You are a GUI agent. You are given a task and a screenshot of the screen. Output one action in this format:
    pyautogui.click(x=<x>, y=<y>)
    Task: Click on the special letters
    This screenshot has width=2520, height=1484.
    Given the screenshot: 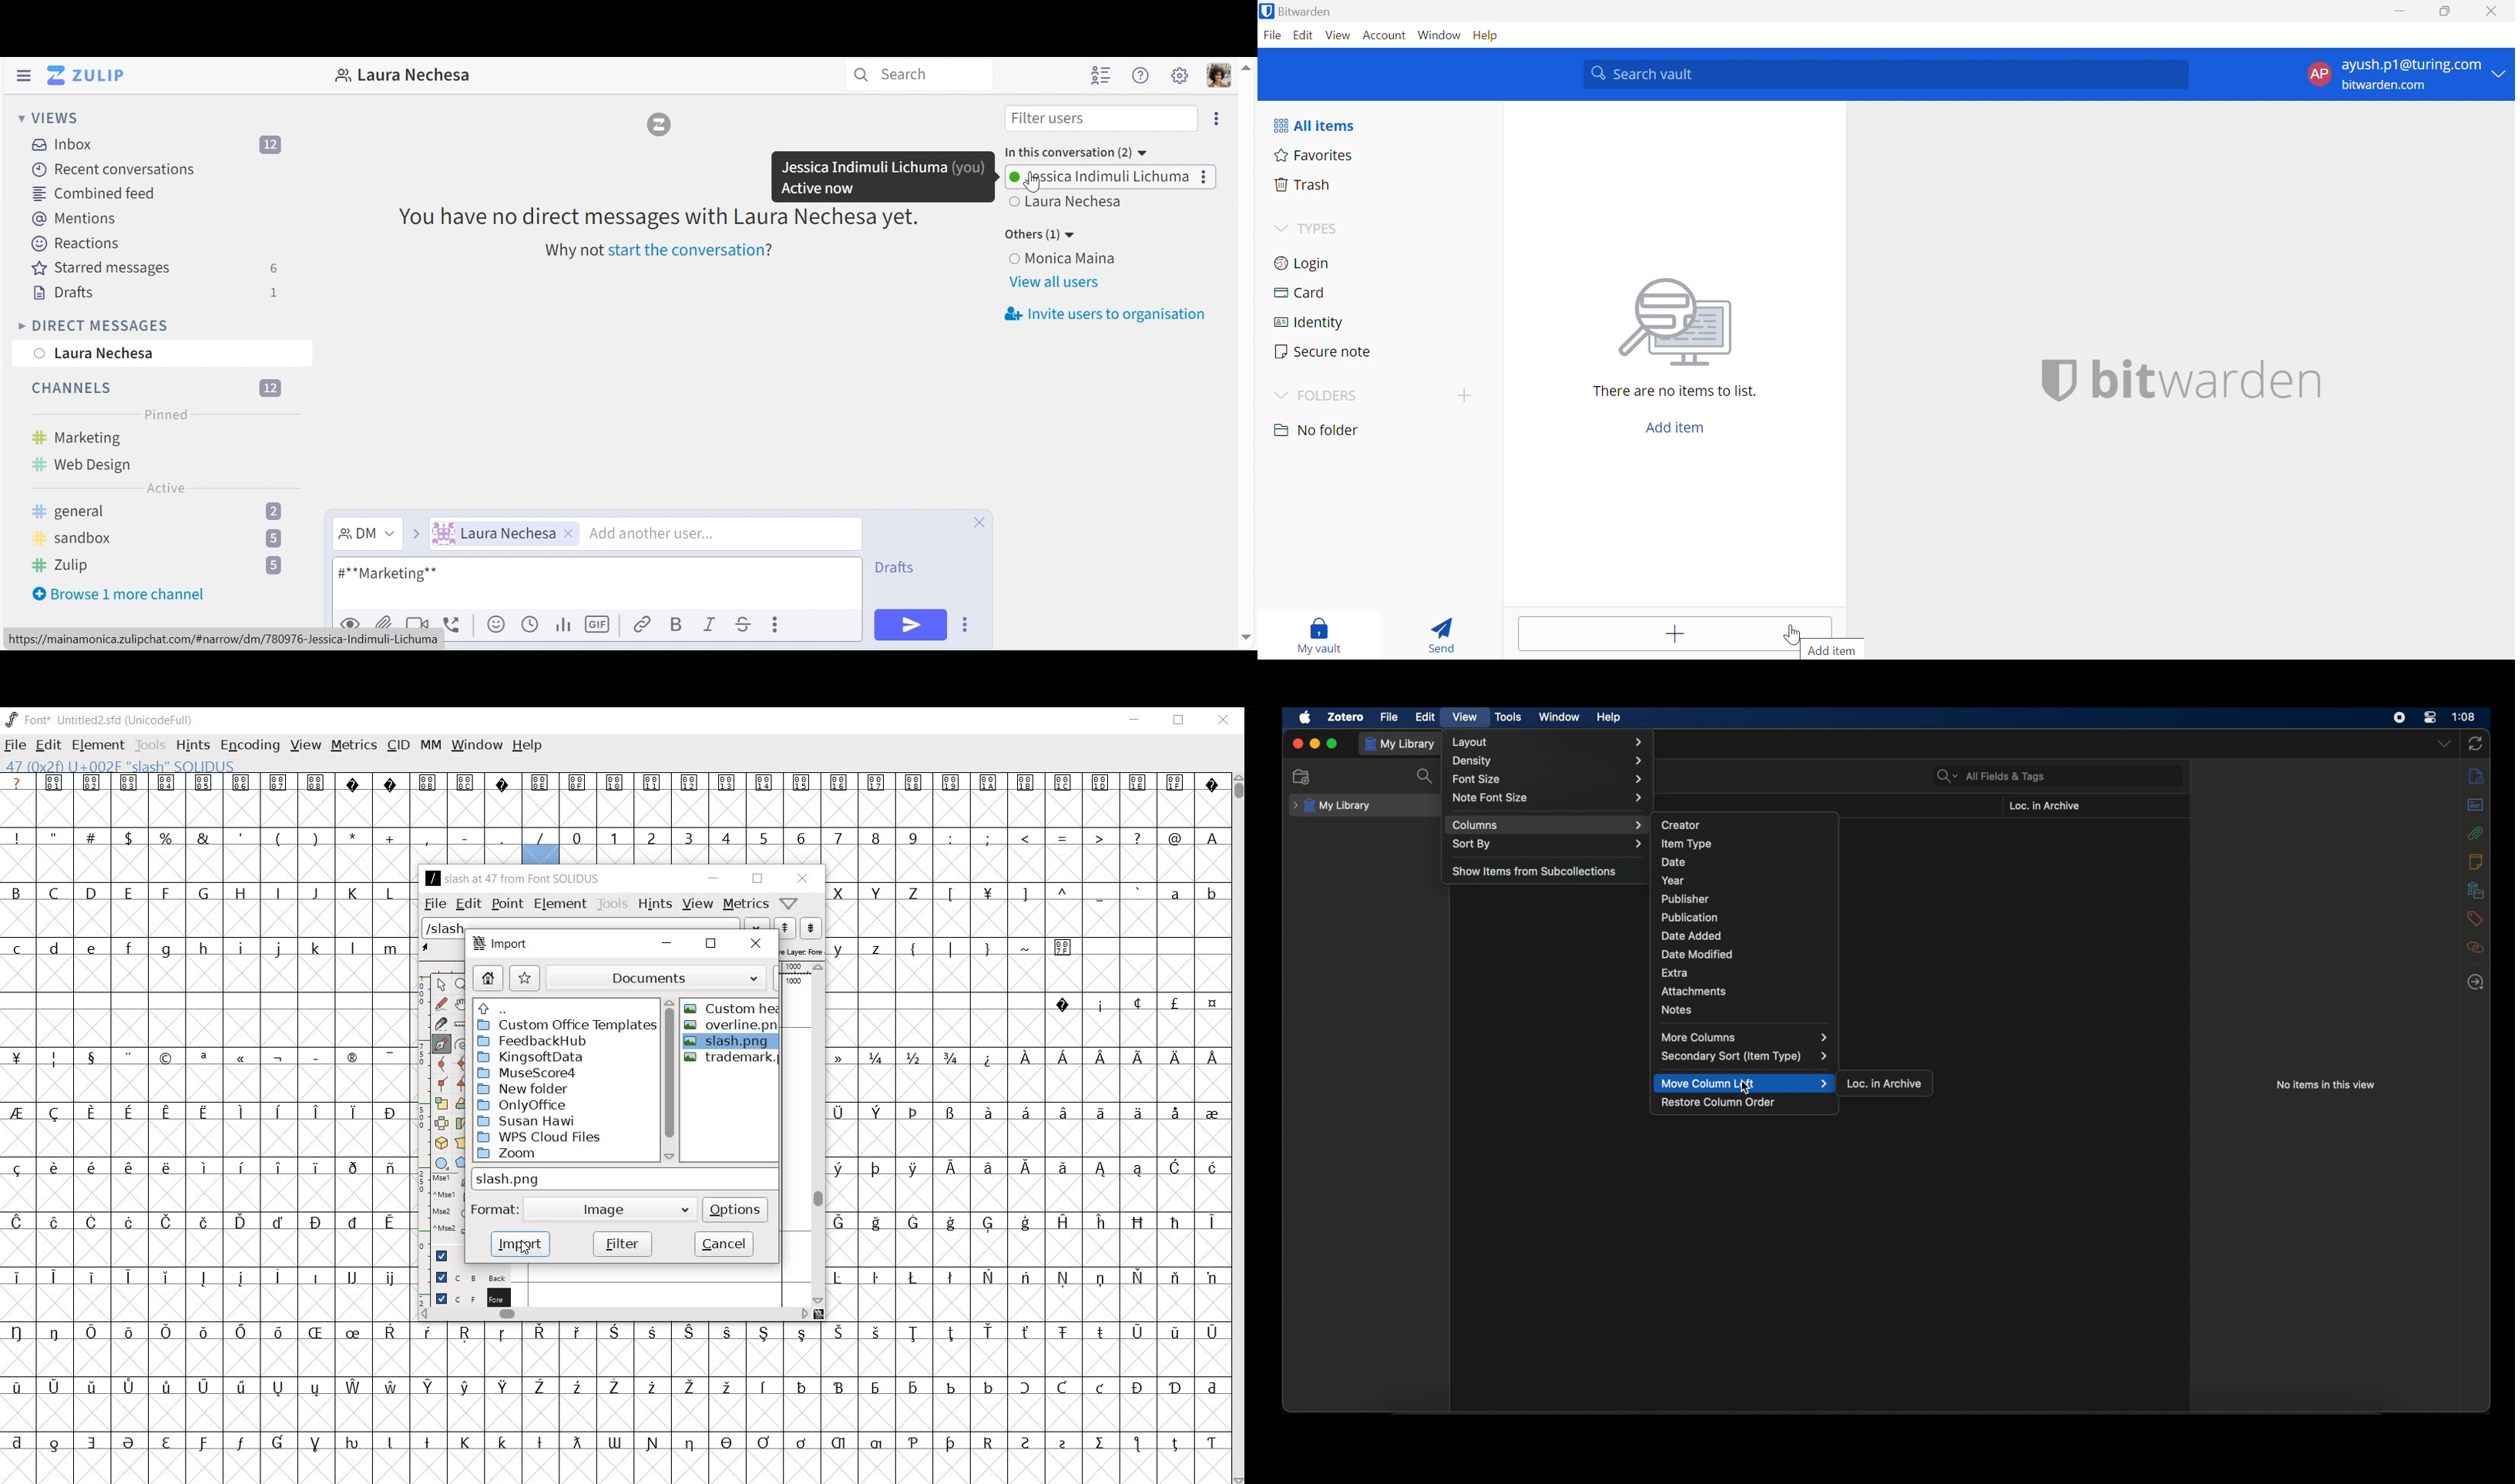 What is the action you would take?
    pyautogui.click(x=1027, y=1111)
    